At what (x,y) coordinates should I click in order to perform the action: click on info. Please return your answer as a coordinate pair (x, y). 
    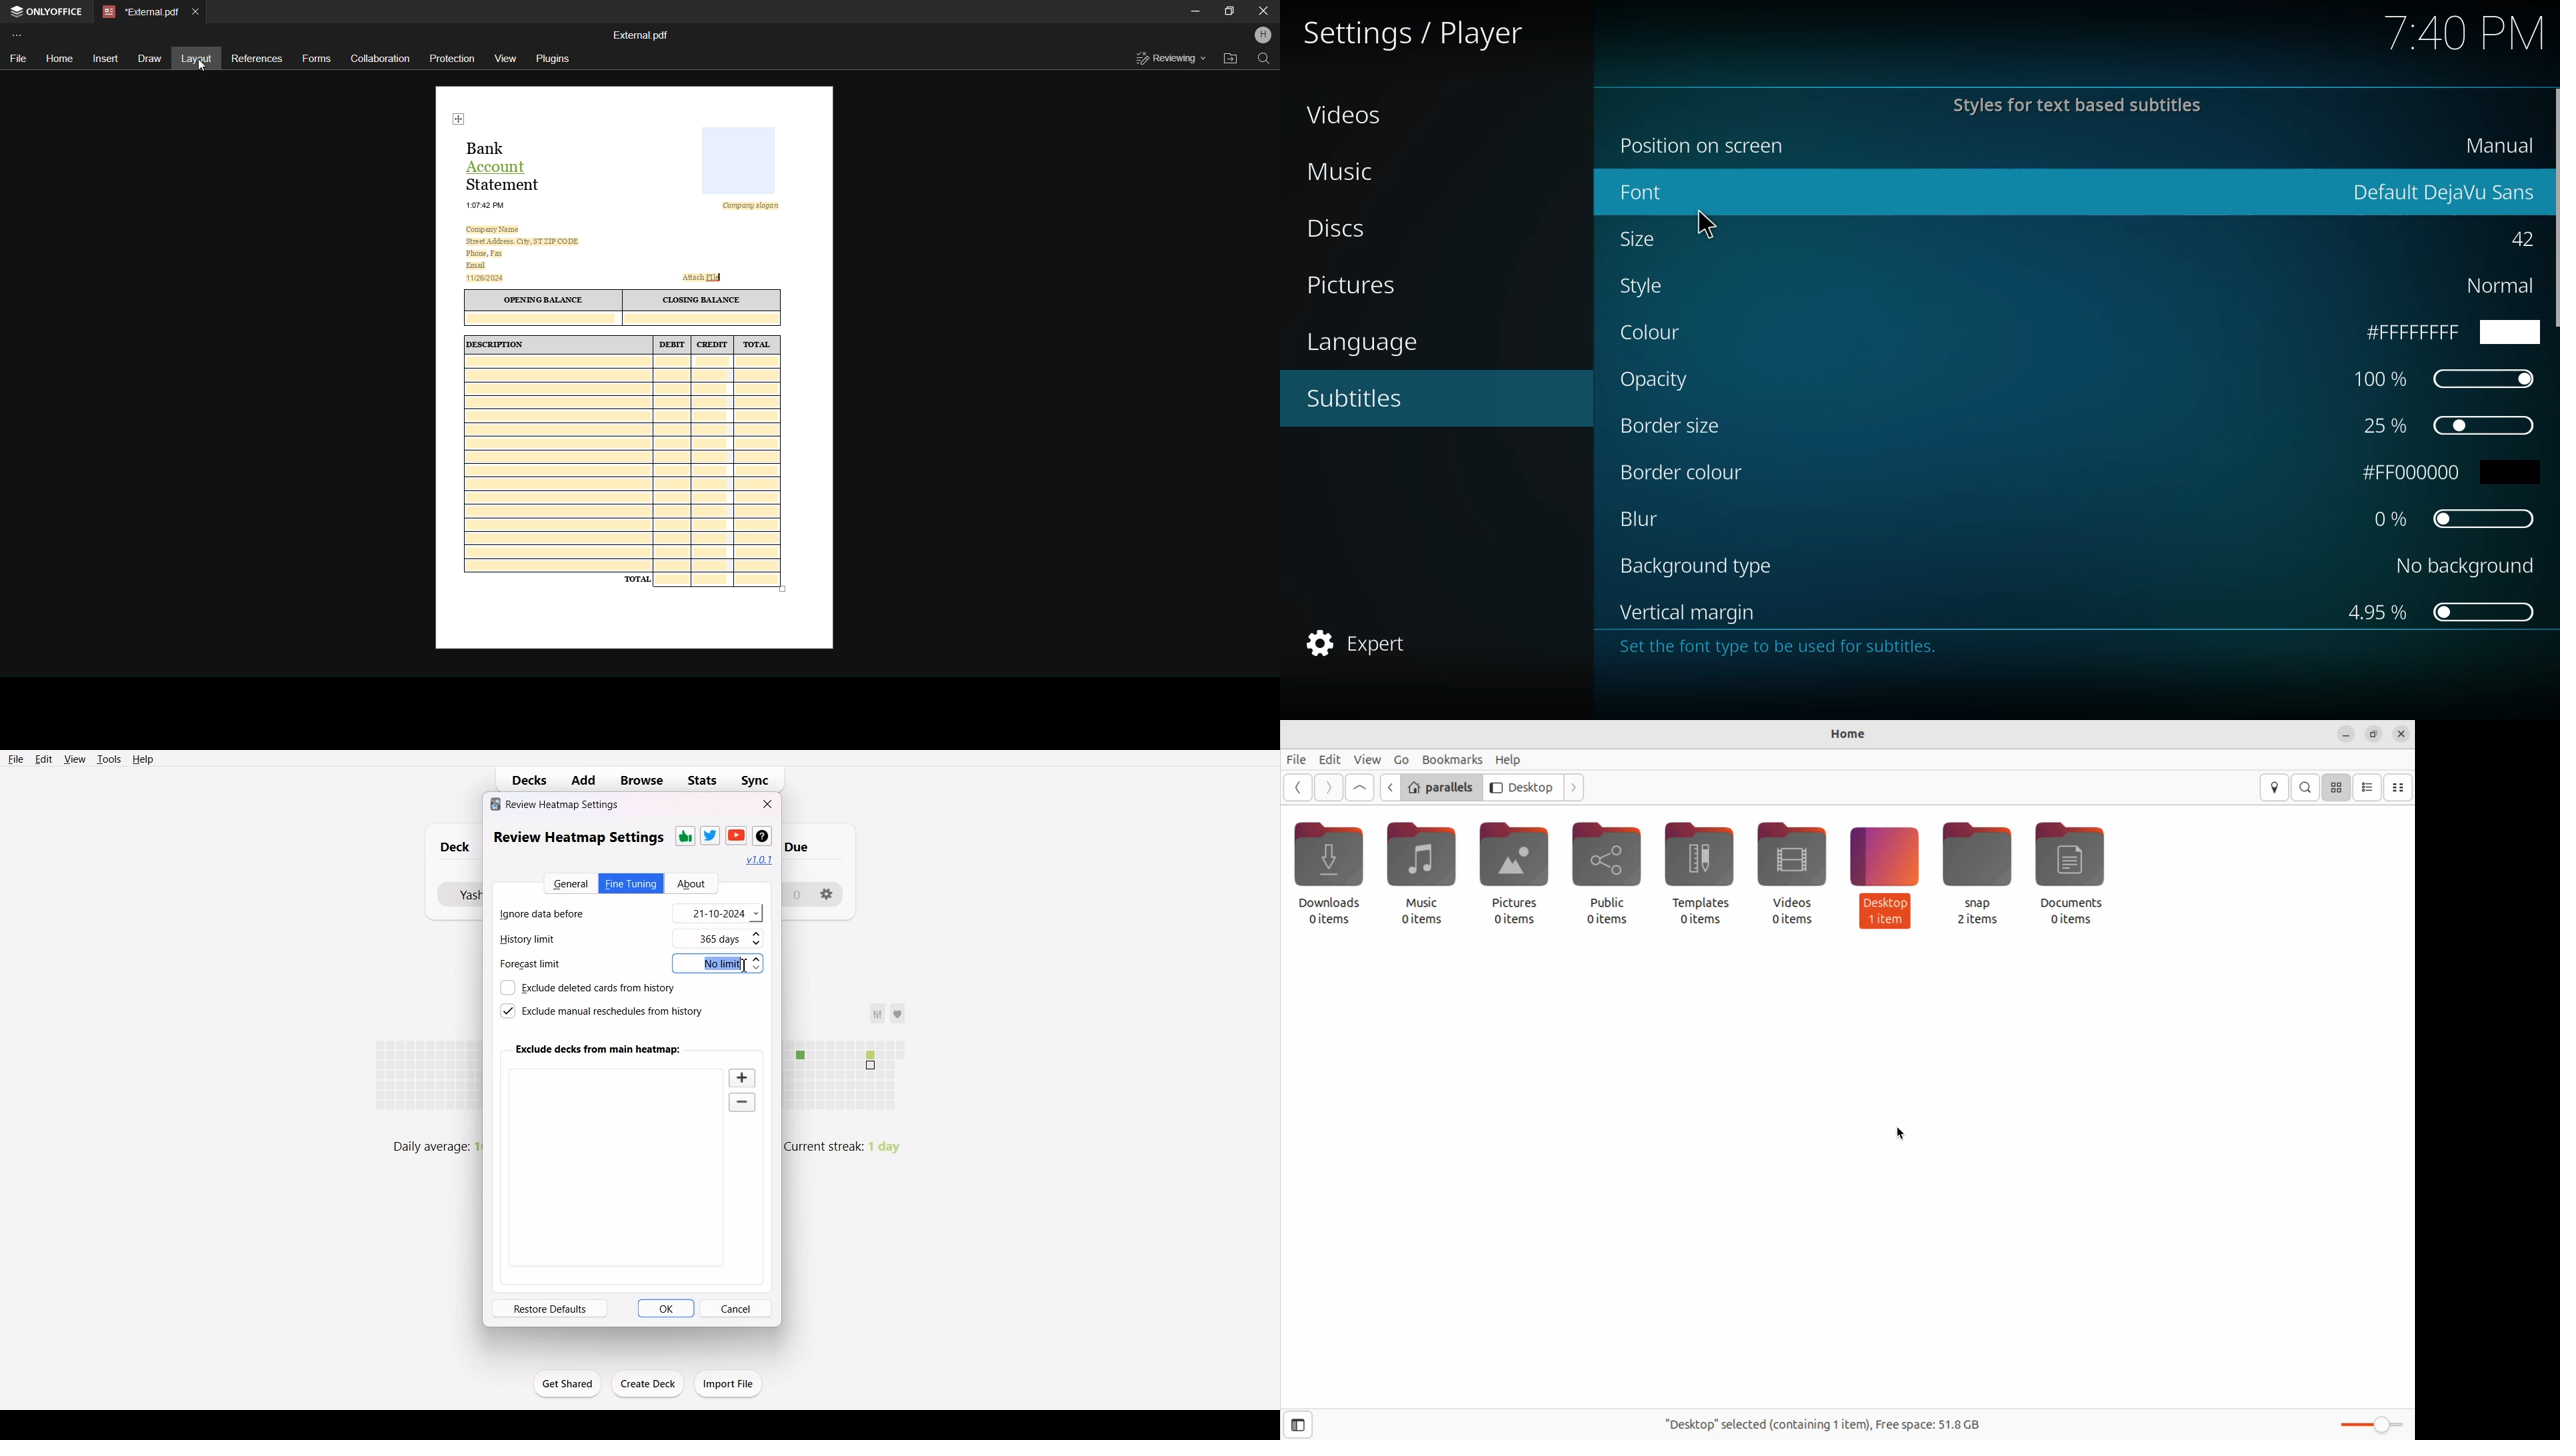
    Looking at the image, I should click on (2066, 651).